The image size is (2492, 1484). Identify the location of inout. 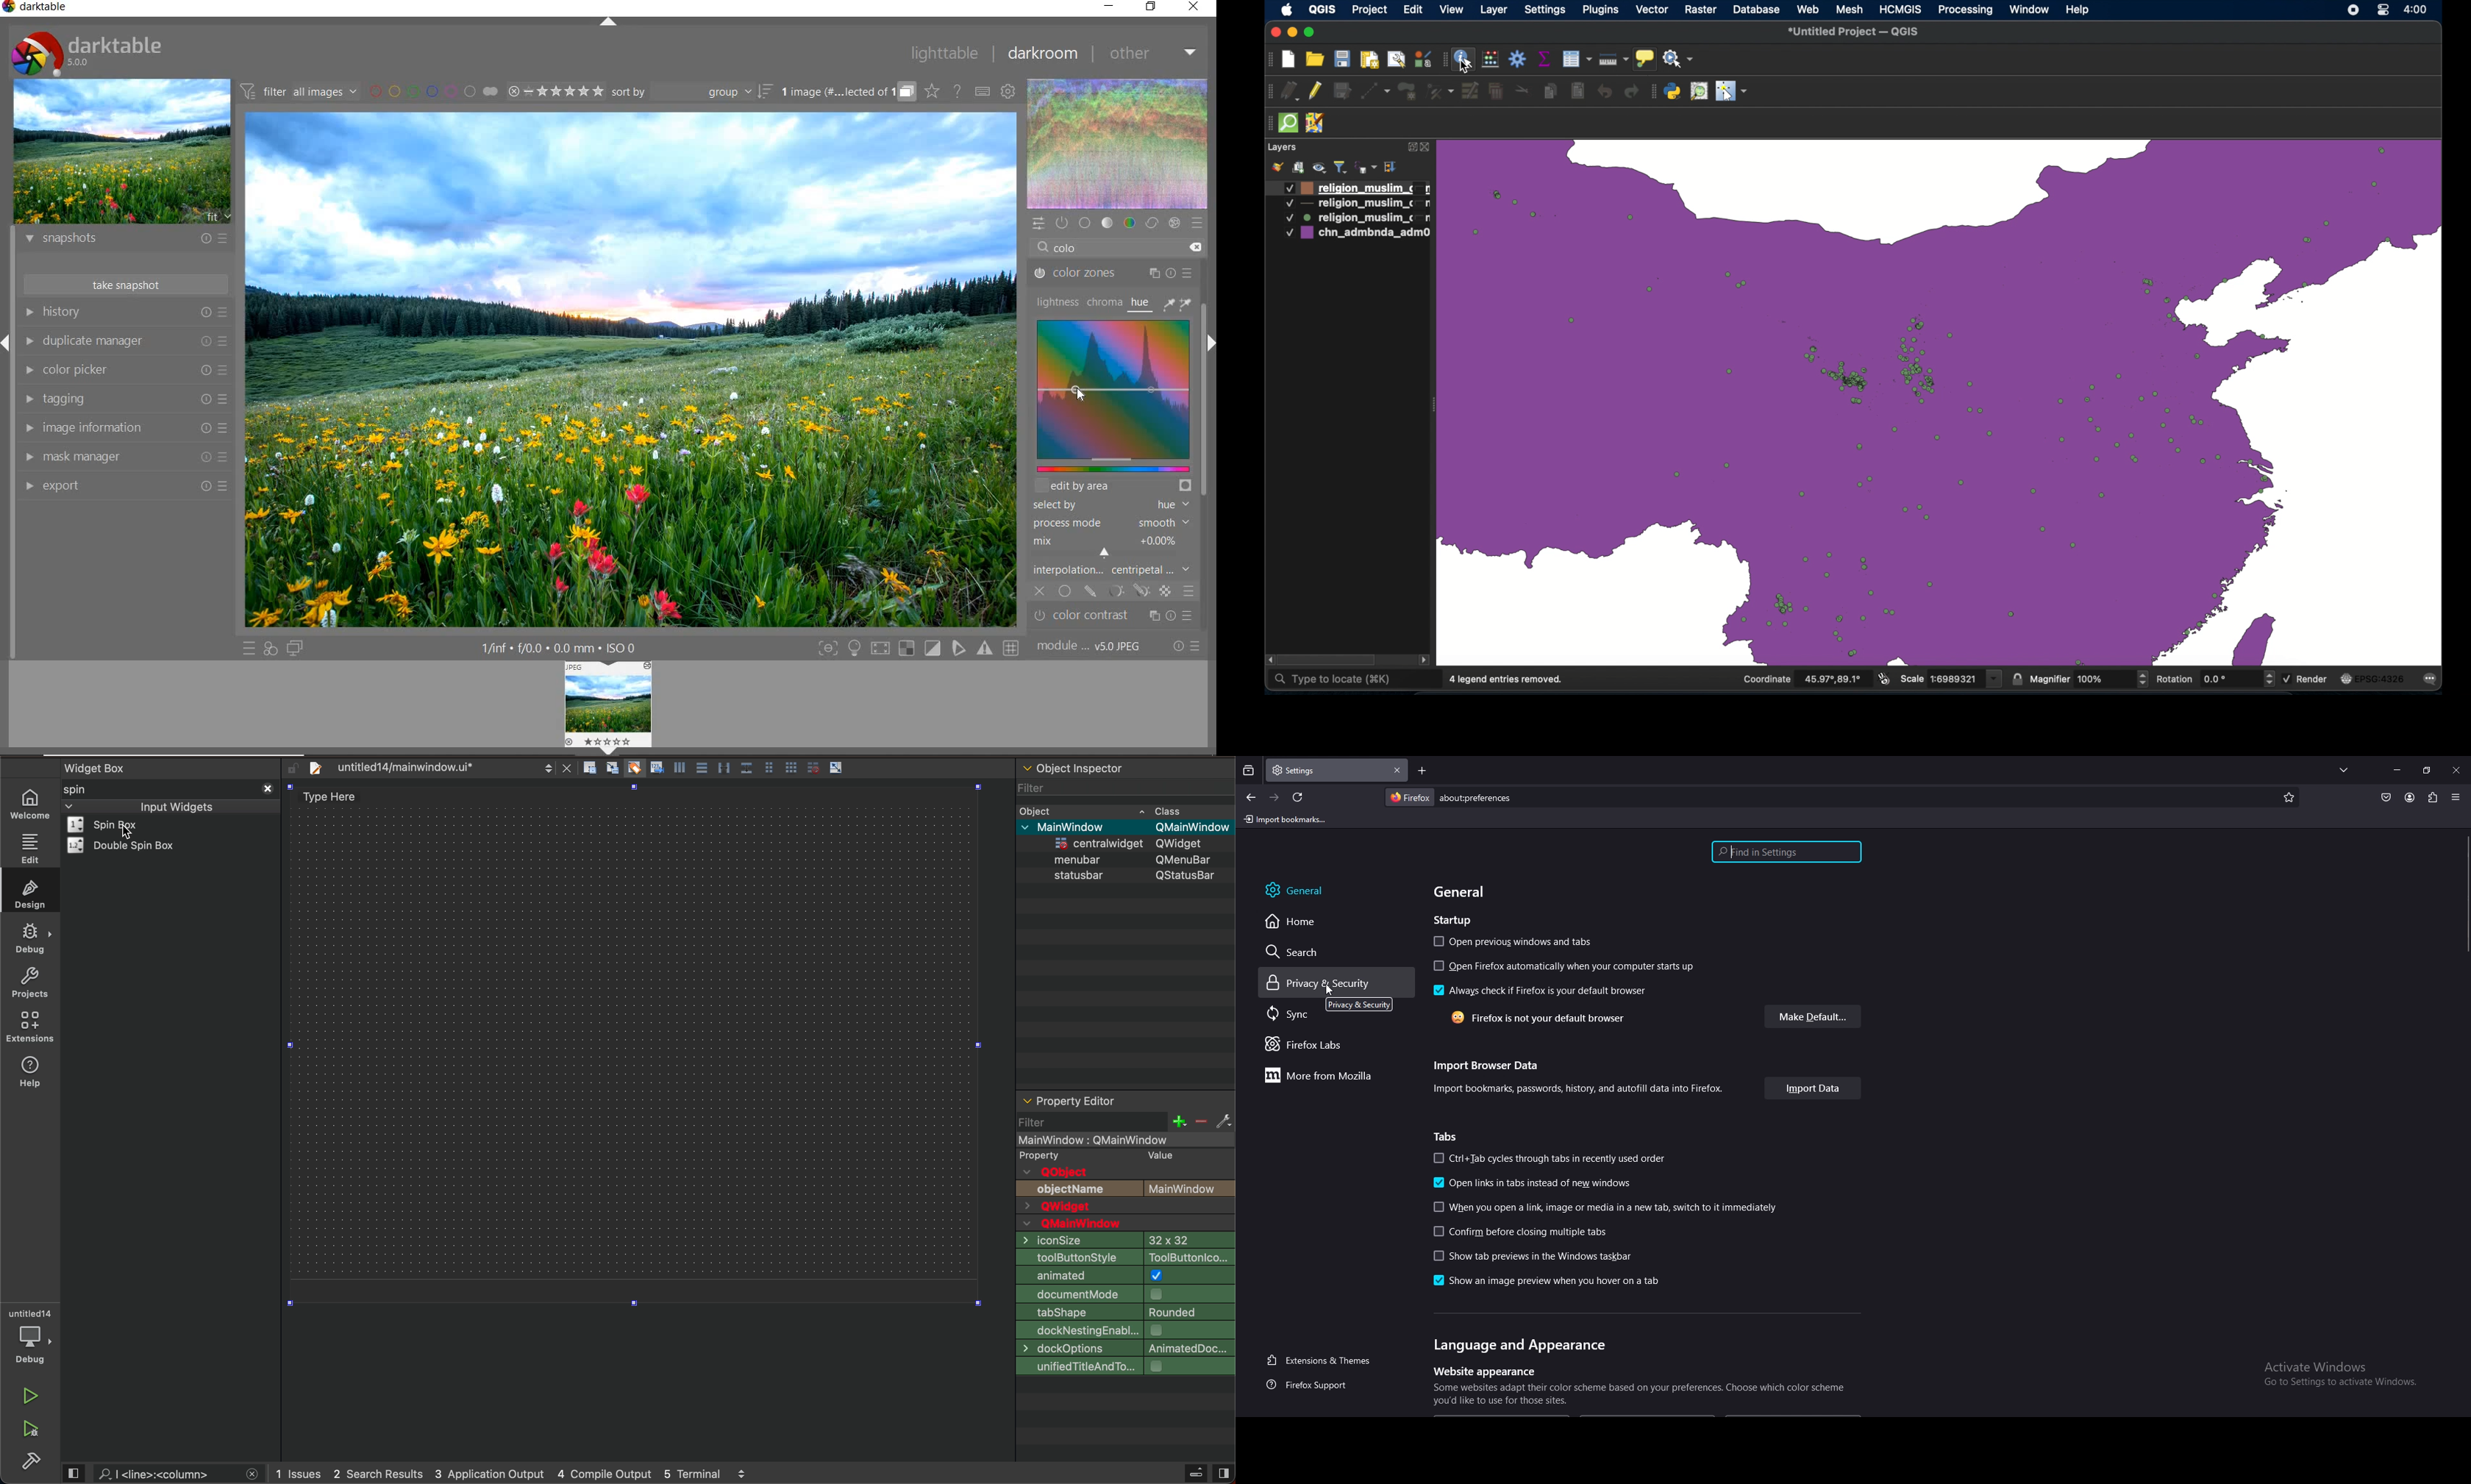
(176, 805).